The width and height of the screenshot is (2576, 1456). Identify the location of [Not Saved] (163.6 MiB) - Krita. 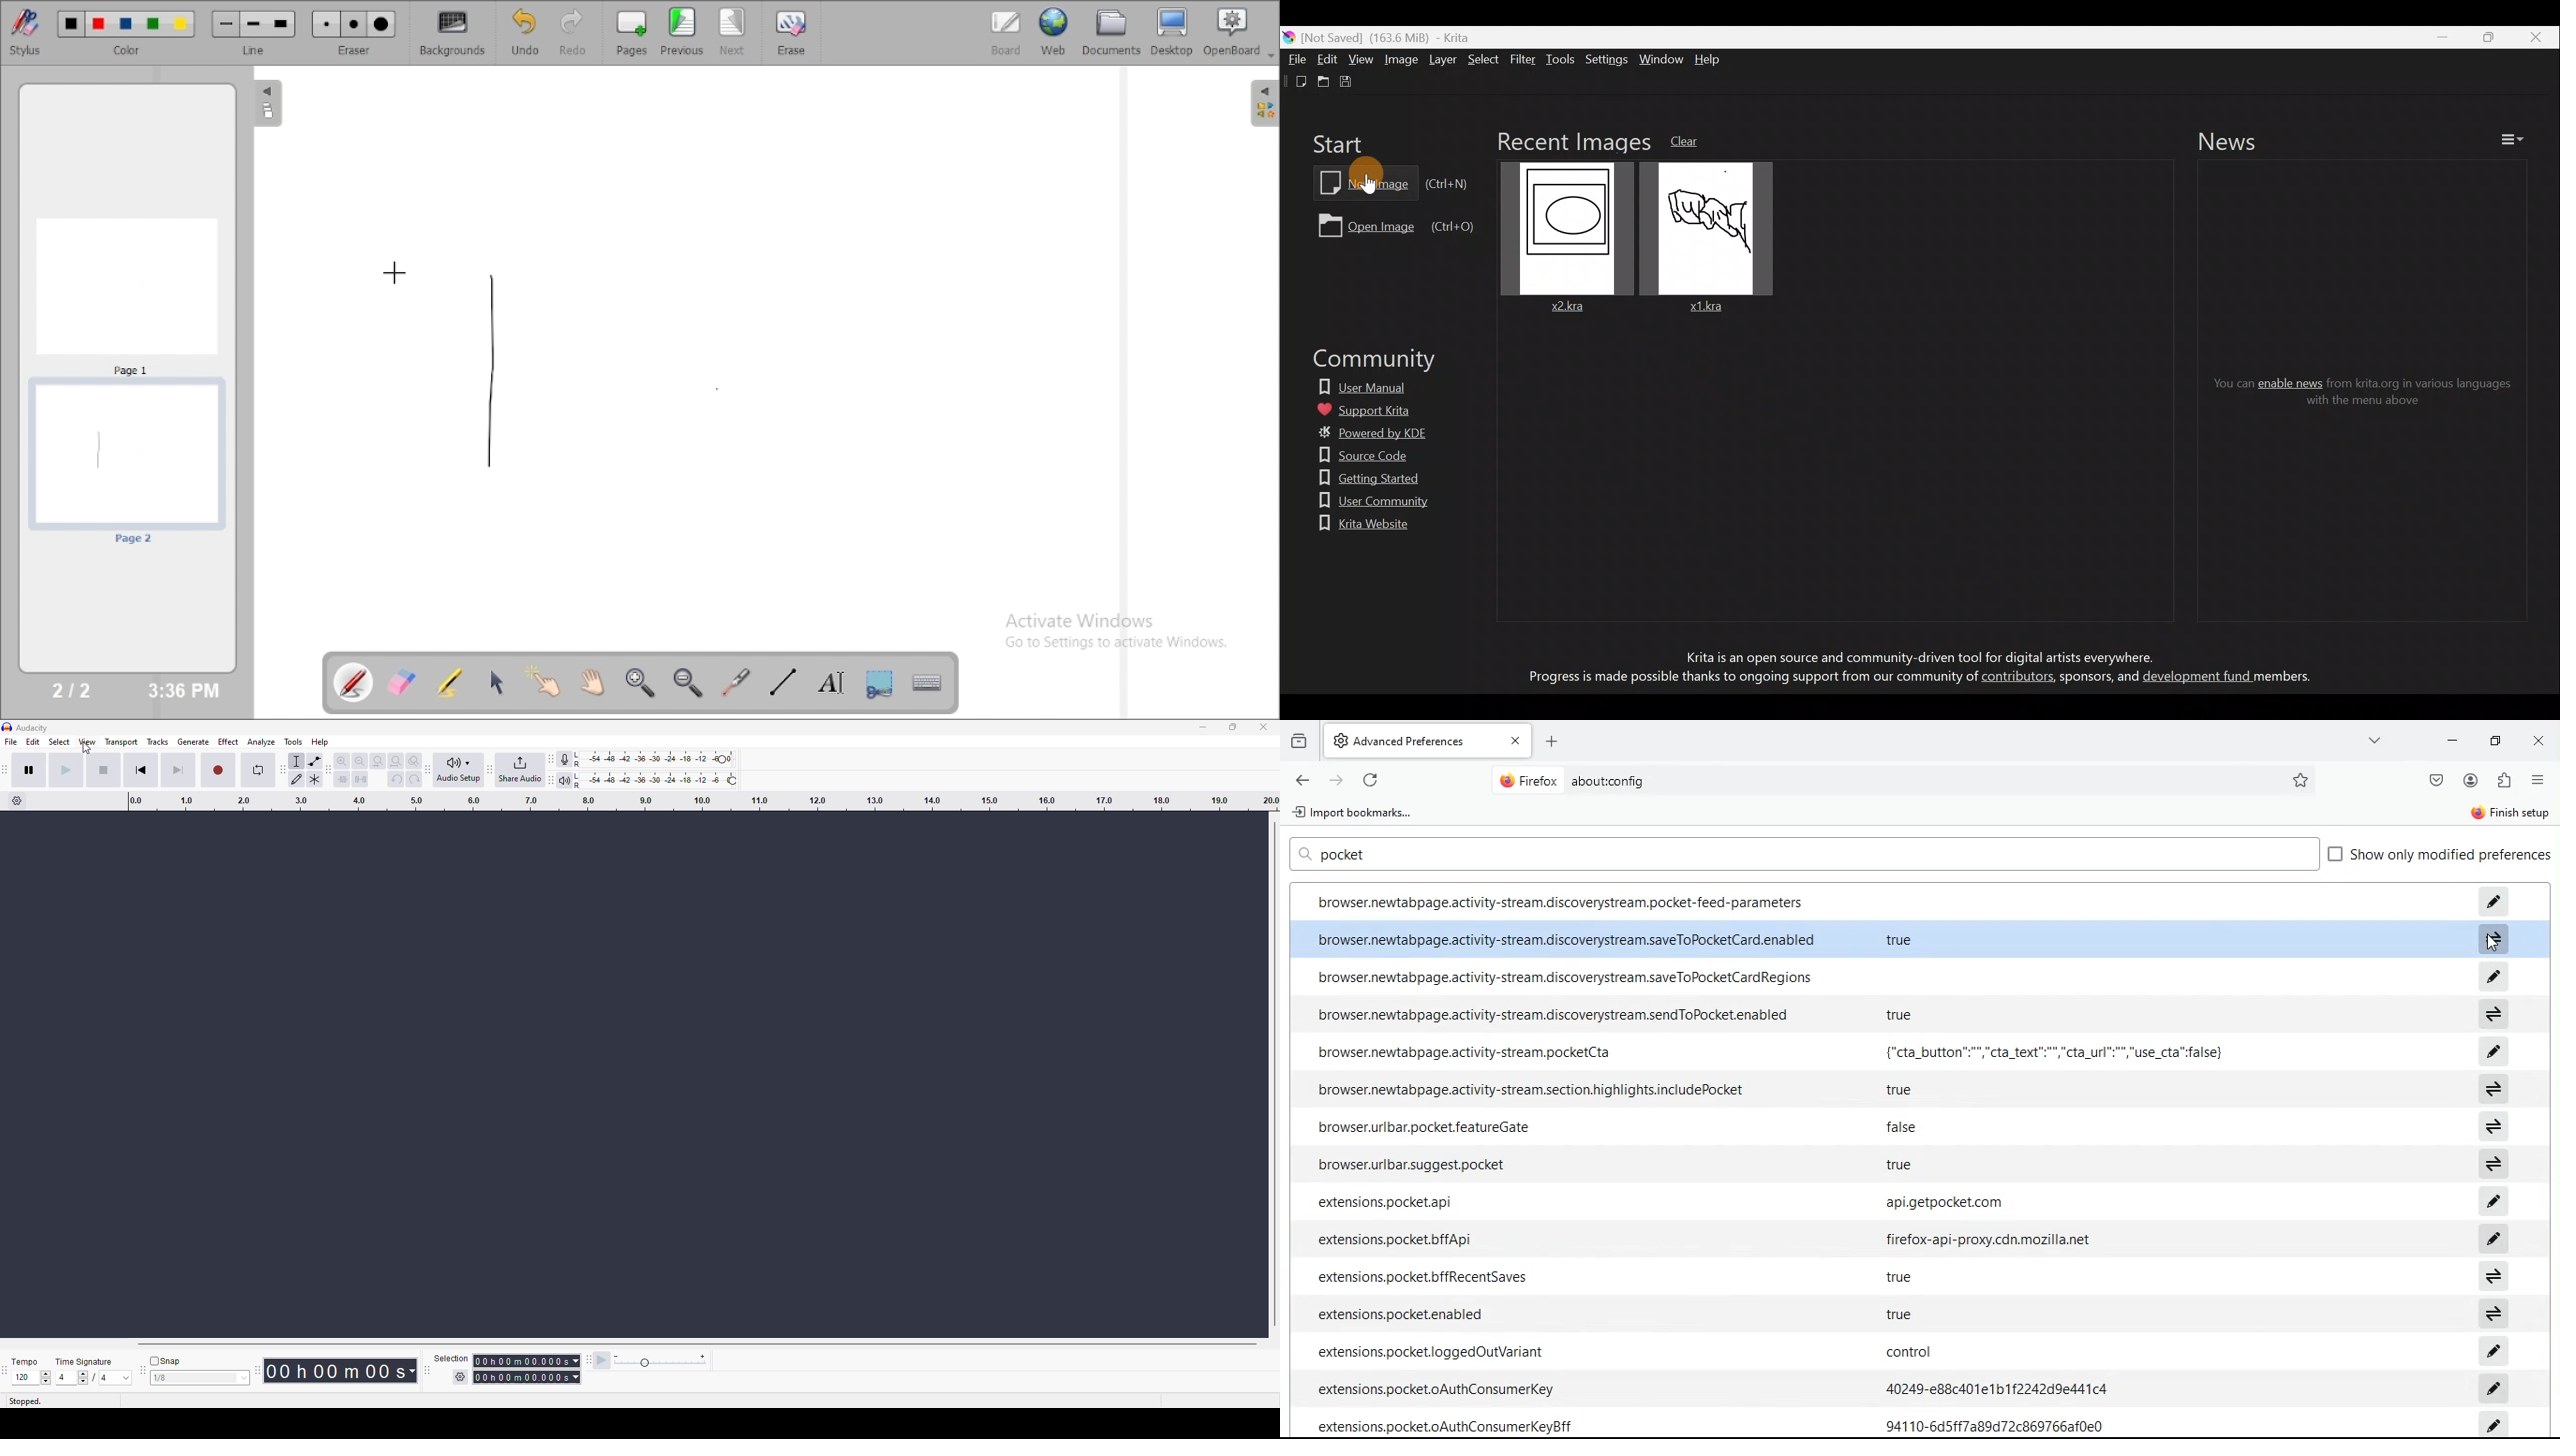
(1393, 37).